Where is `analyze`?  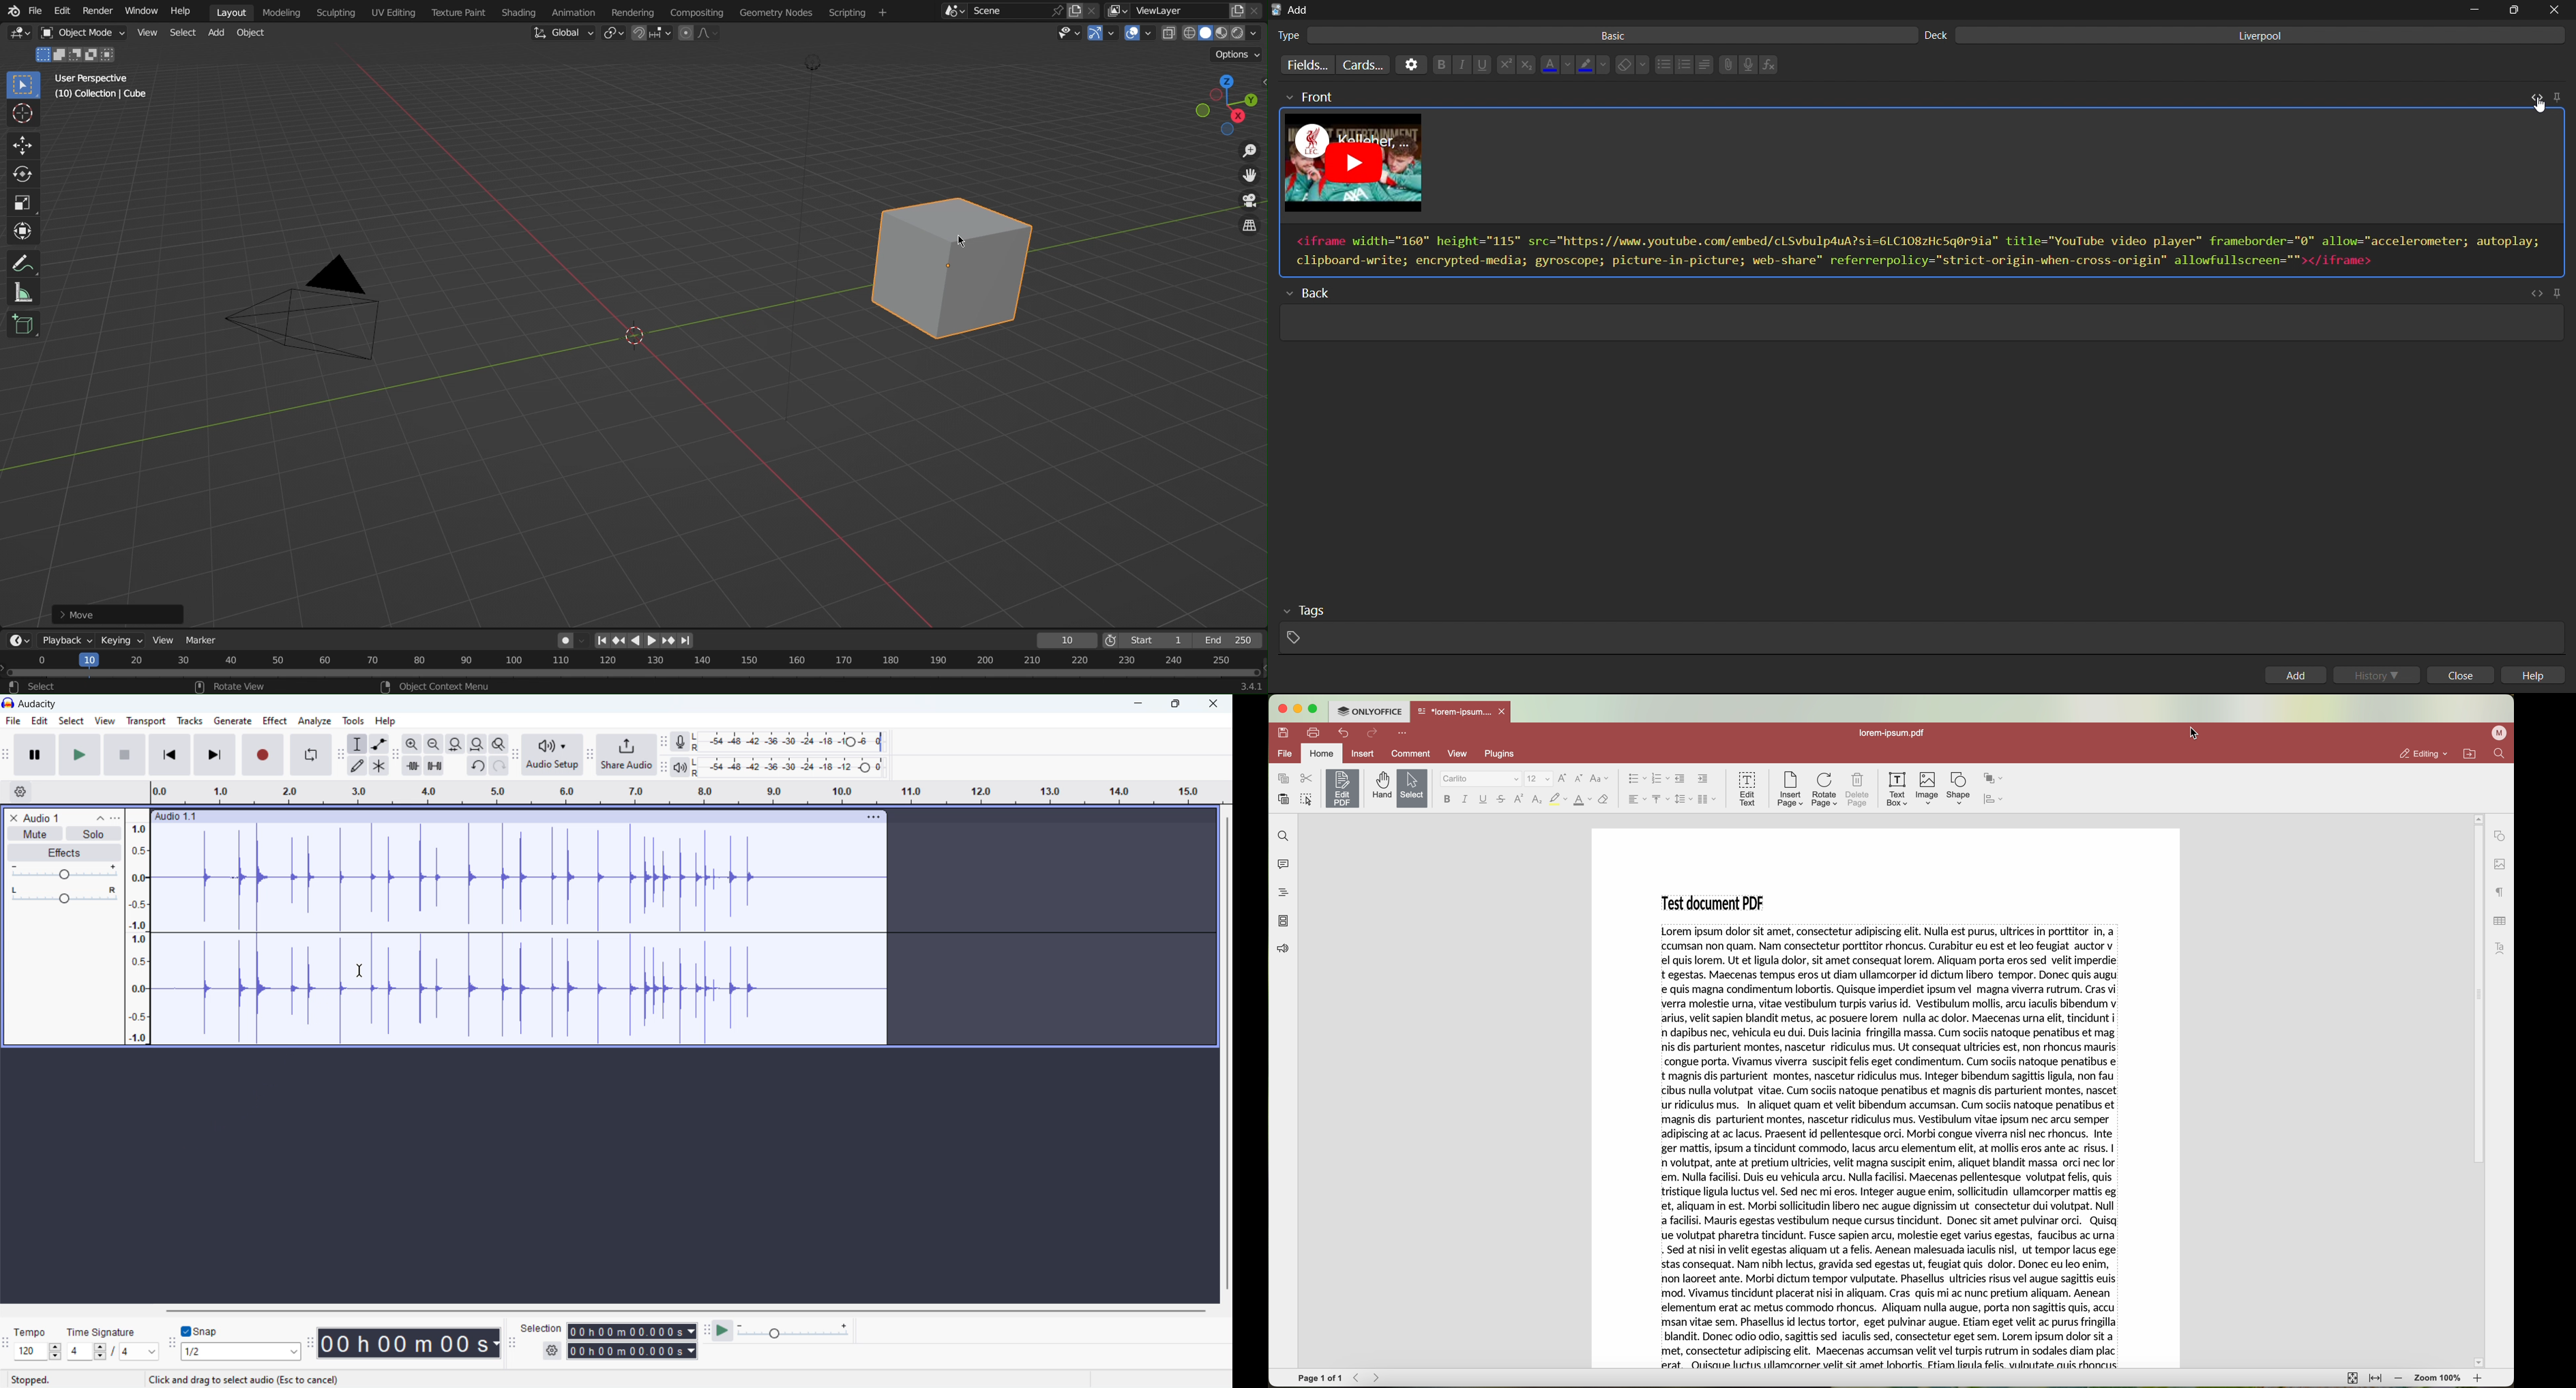 analyze is located at coordinates (315, 721).